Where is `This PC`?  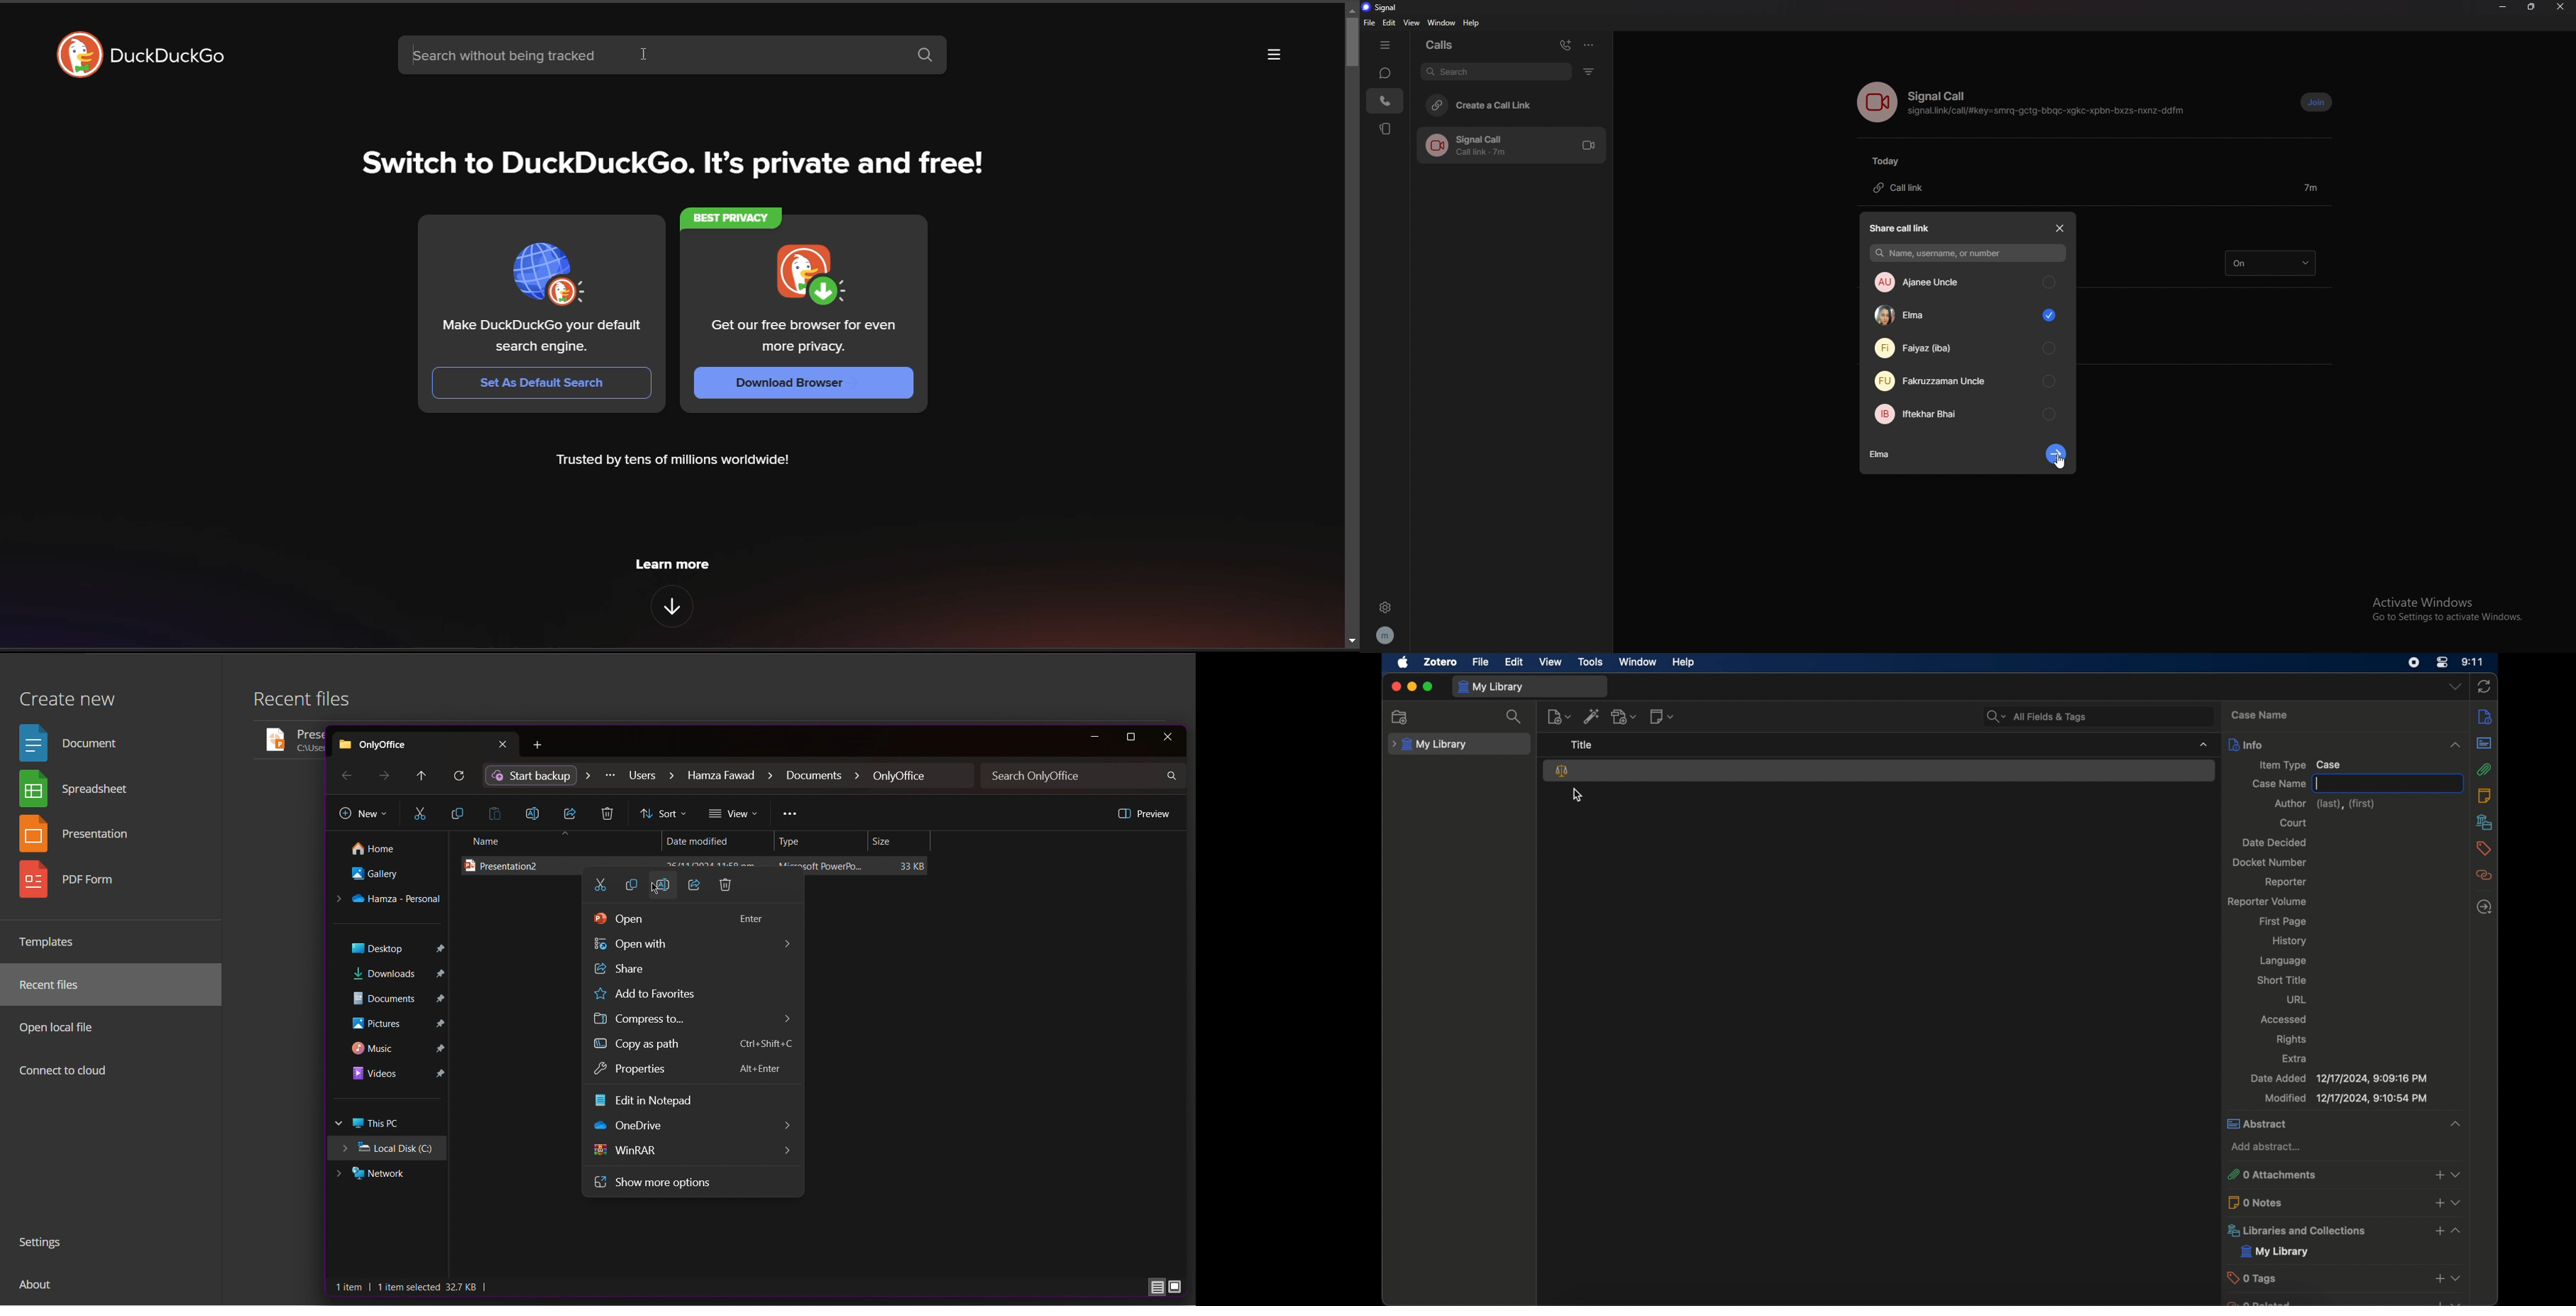 This PC is located at coordinates (389, 1124).